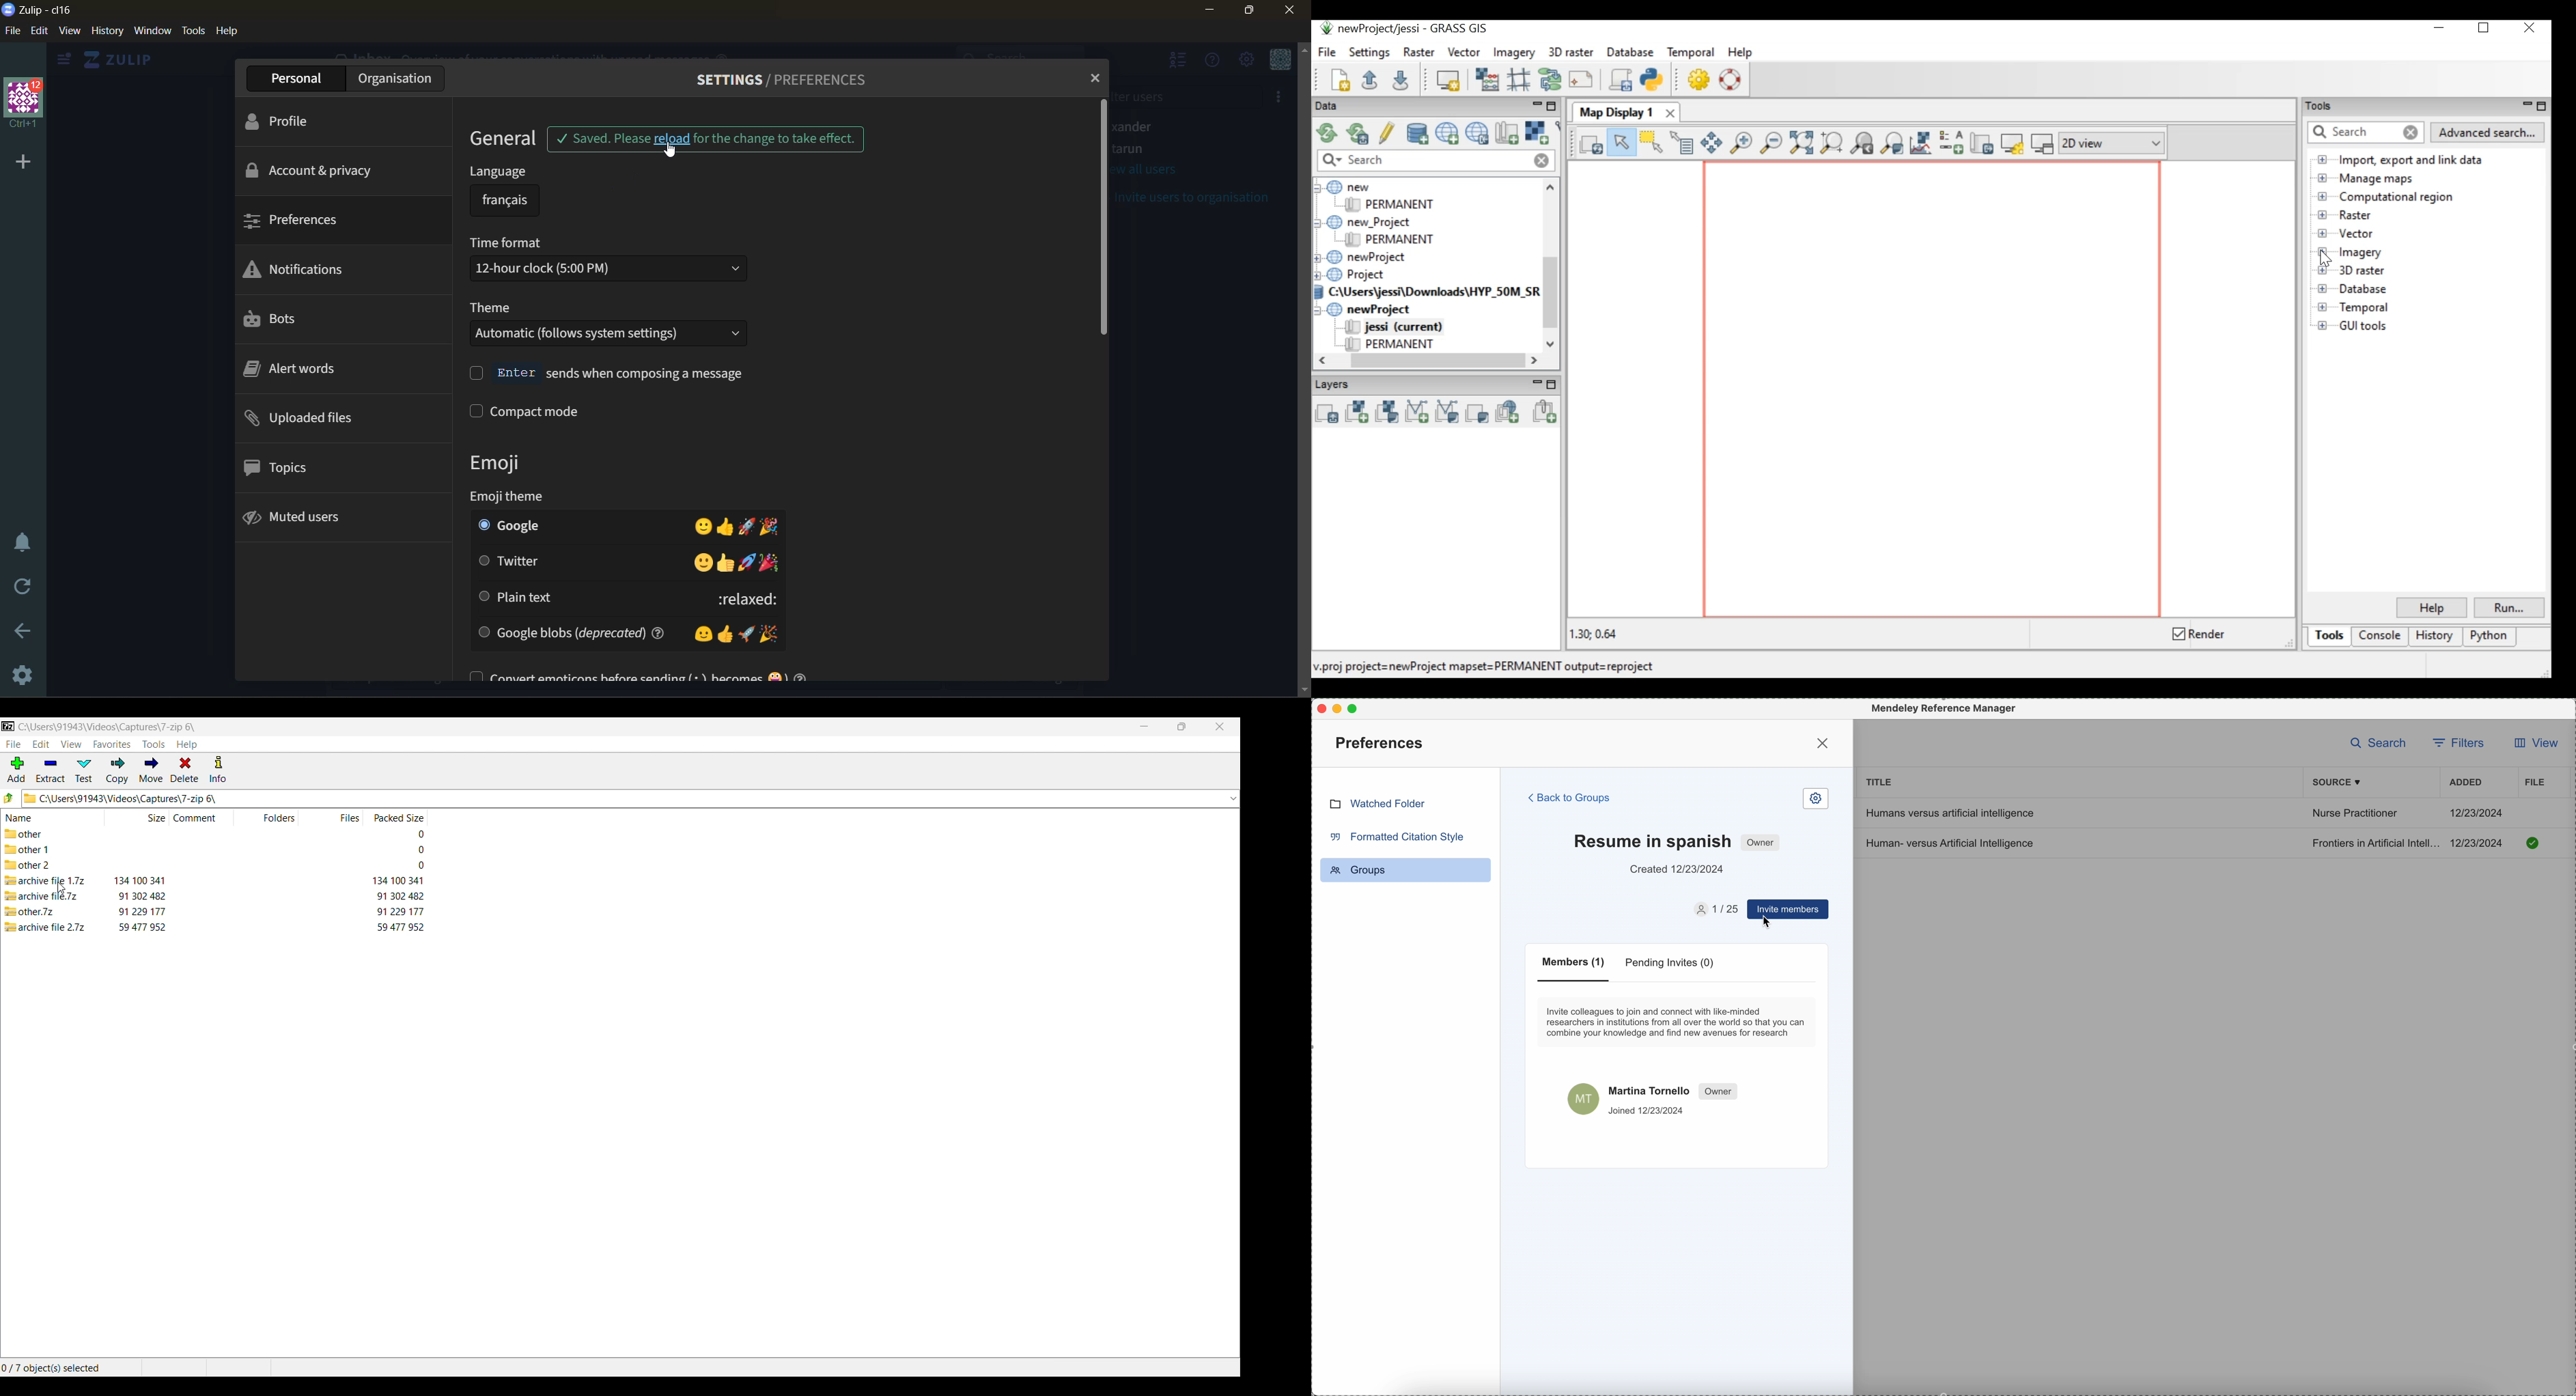  What do you see at coordinates (1672, 965) in the screenshot?
I see `pending invites` at bounding box center [1672, 965].